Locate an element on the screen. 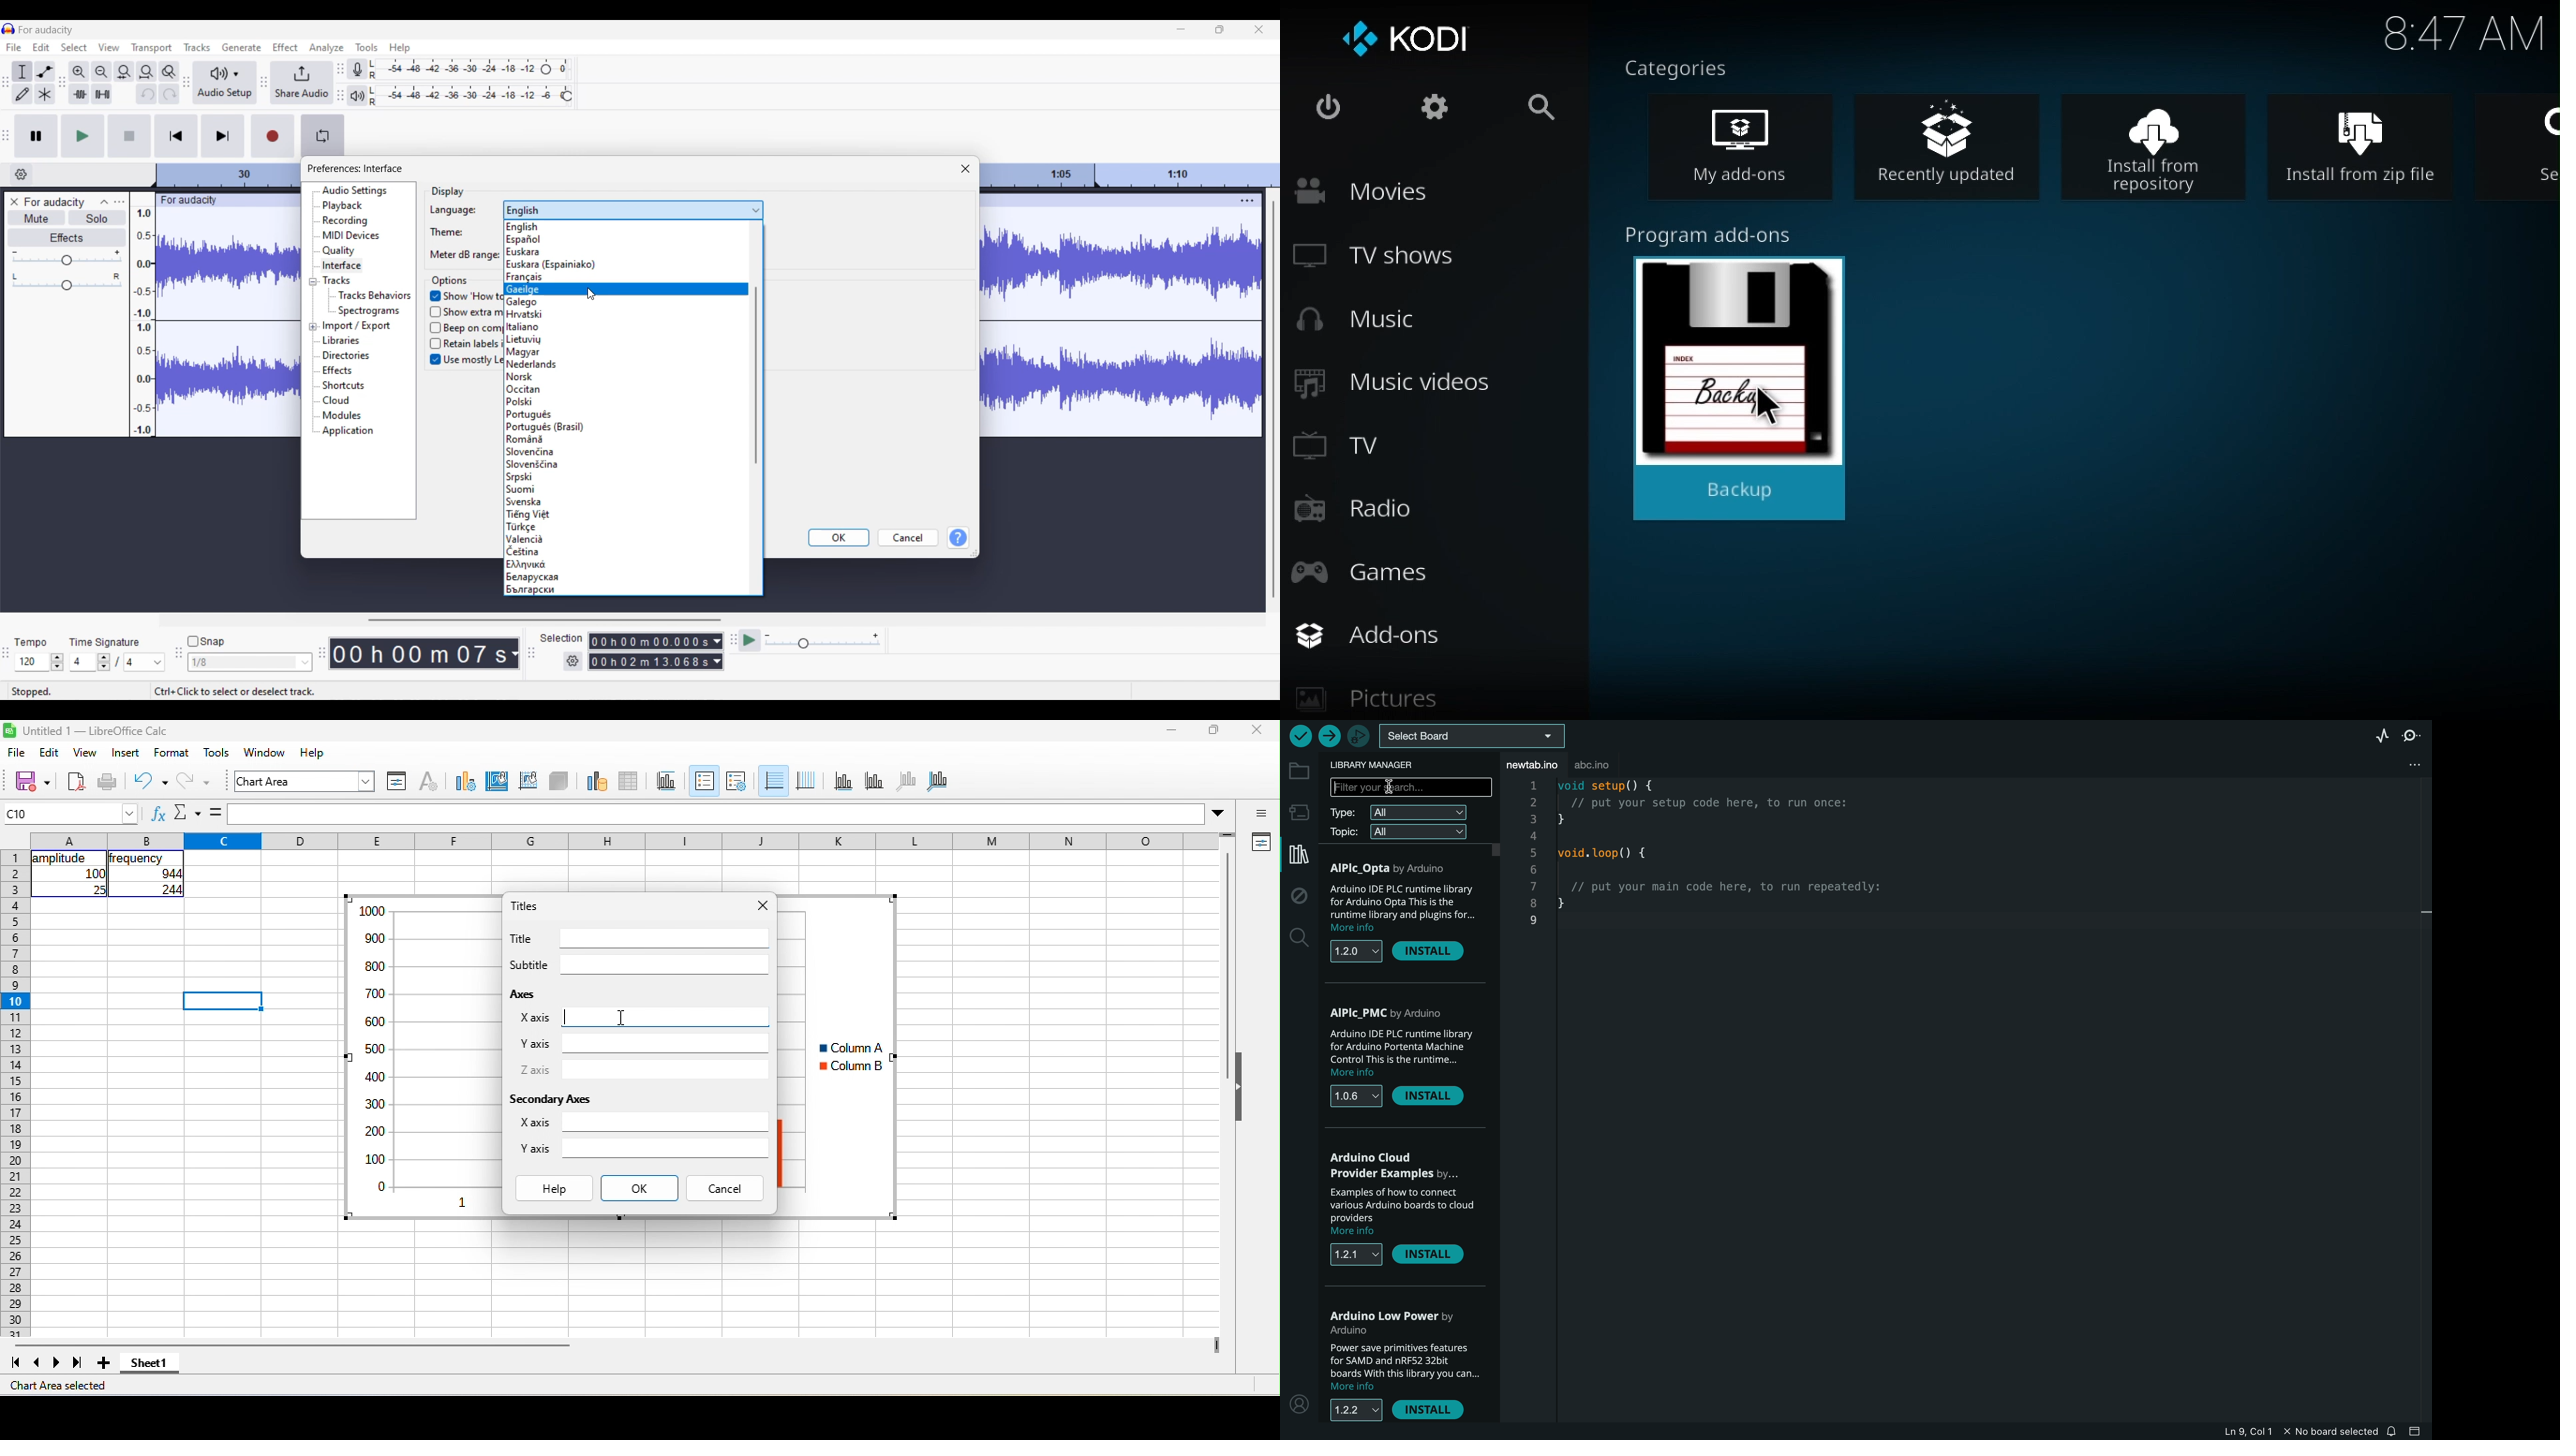 This screenshot has width=2576, height=1456. Directories is located at coordinates (346, 355).